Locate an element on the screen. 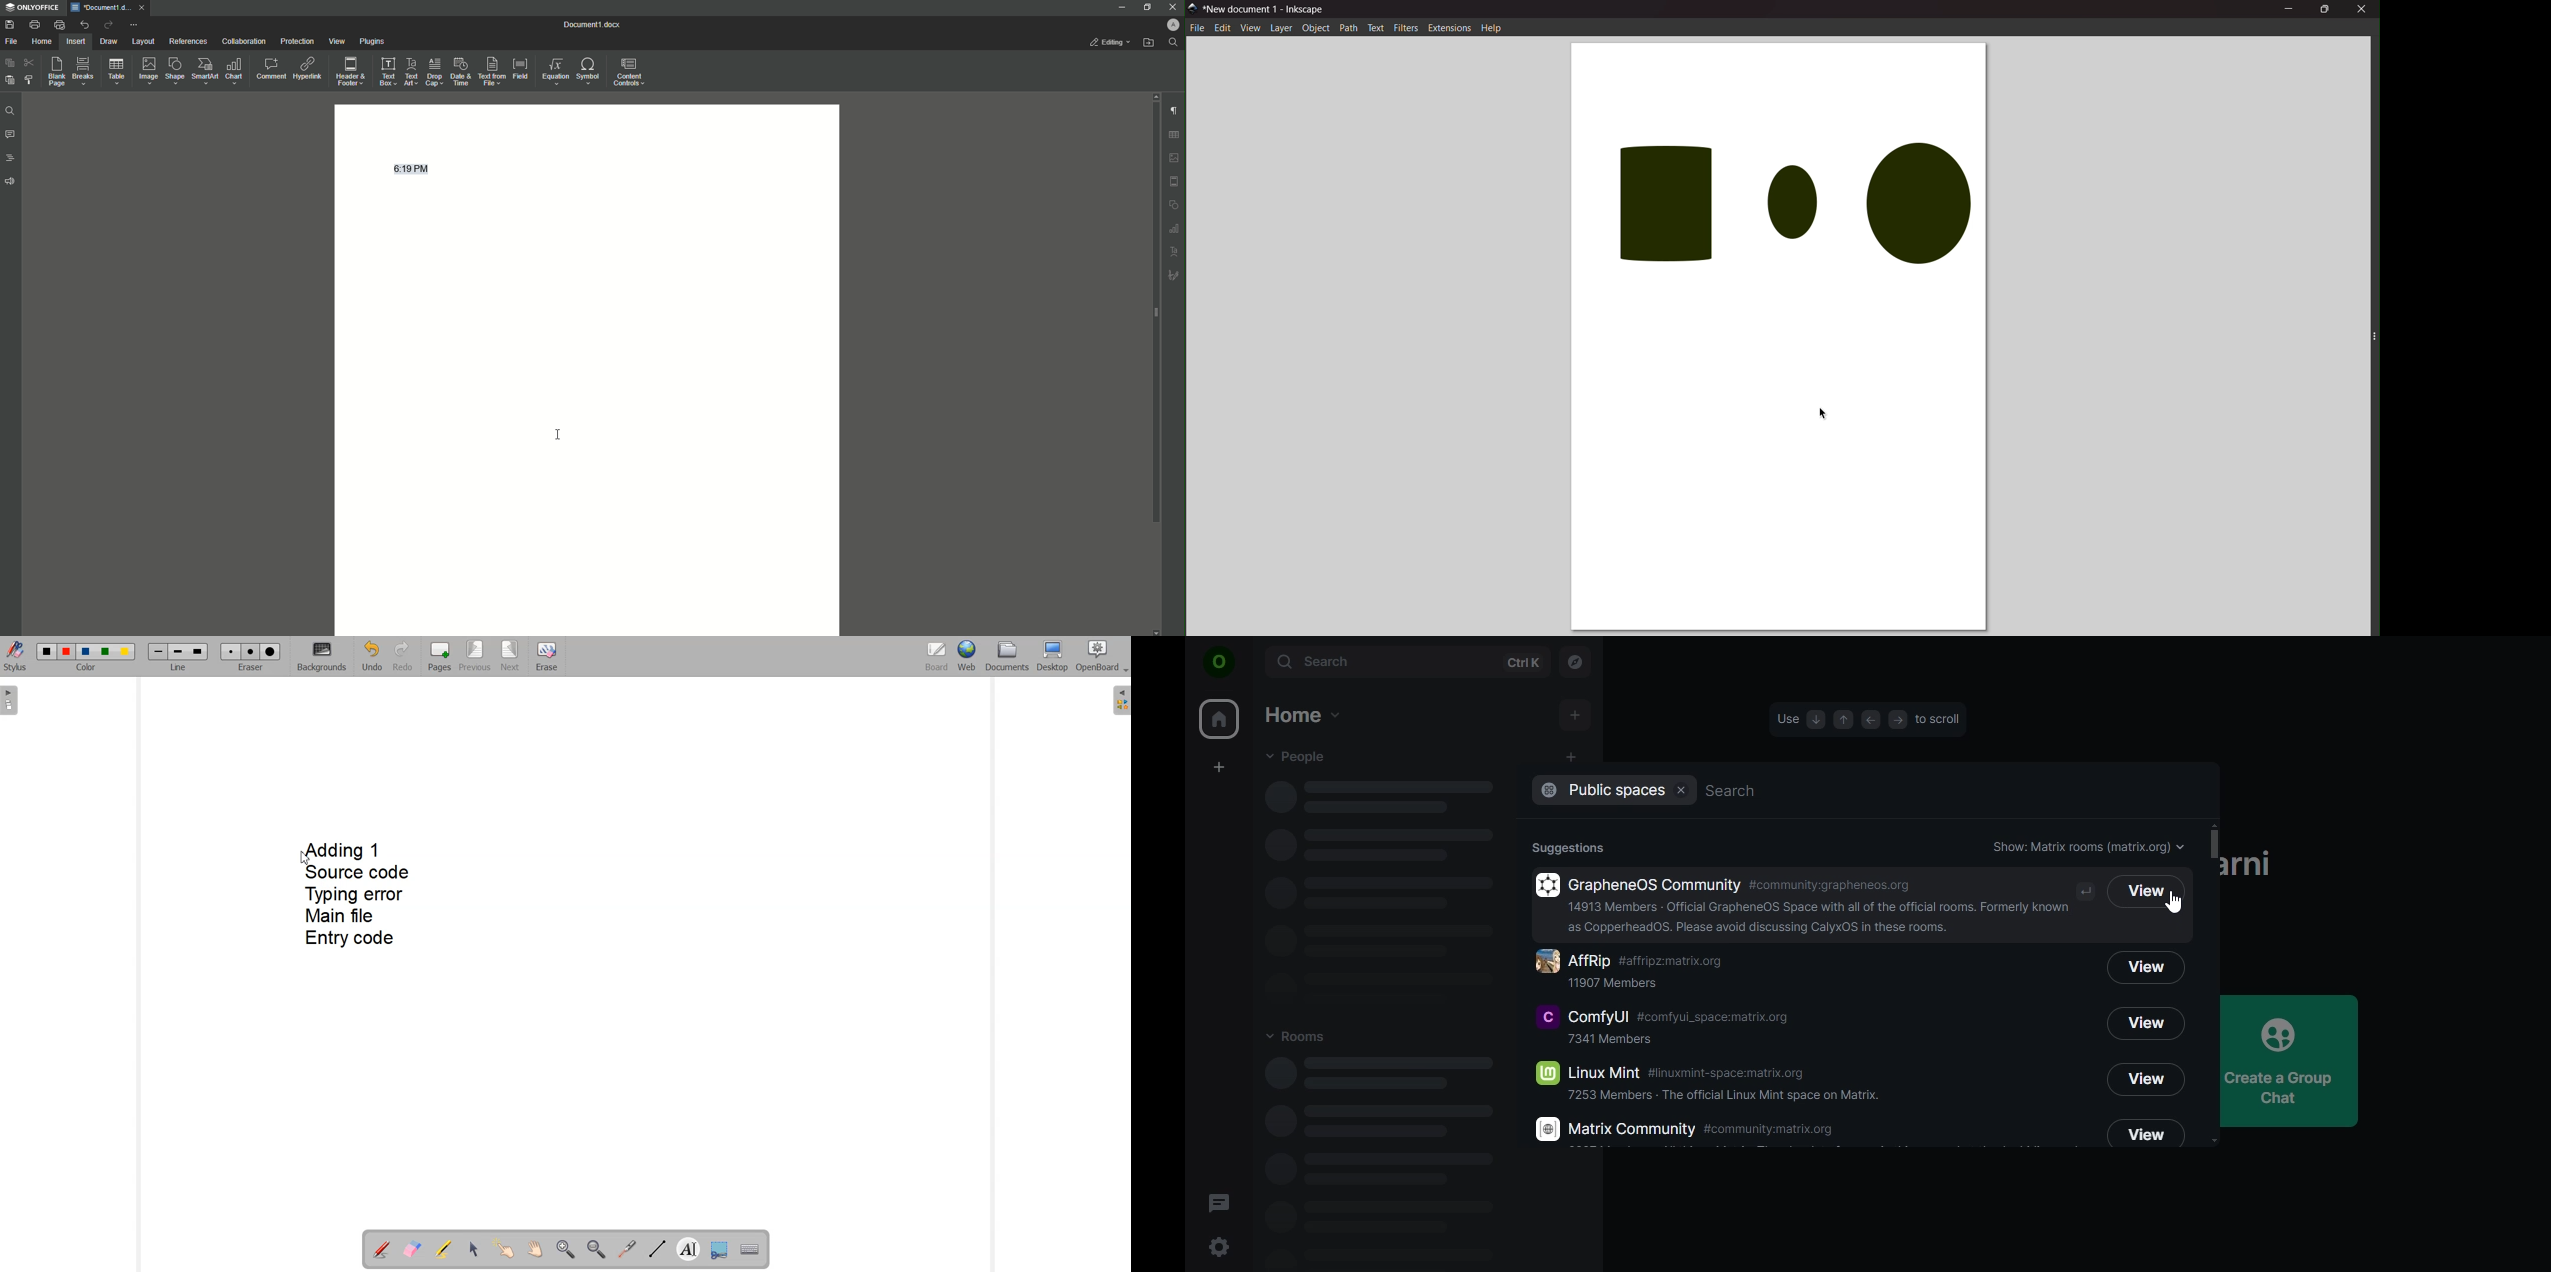  text is located at coordinates (1376, 27).